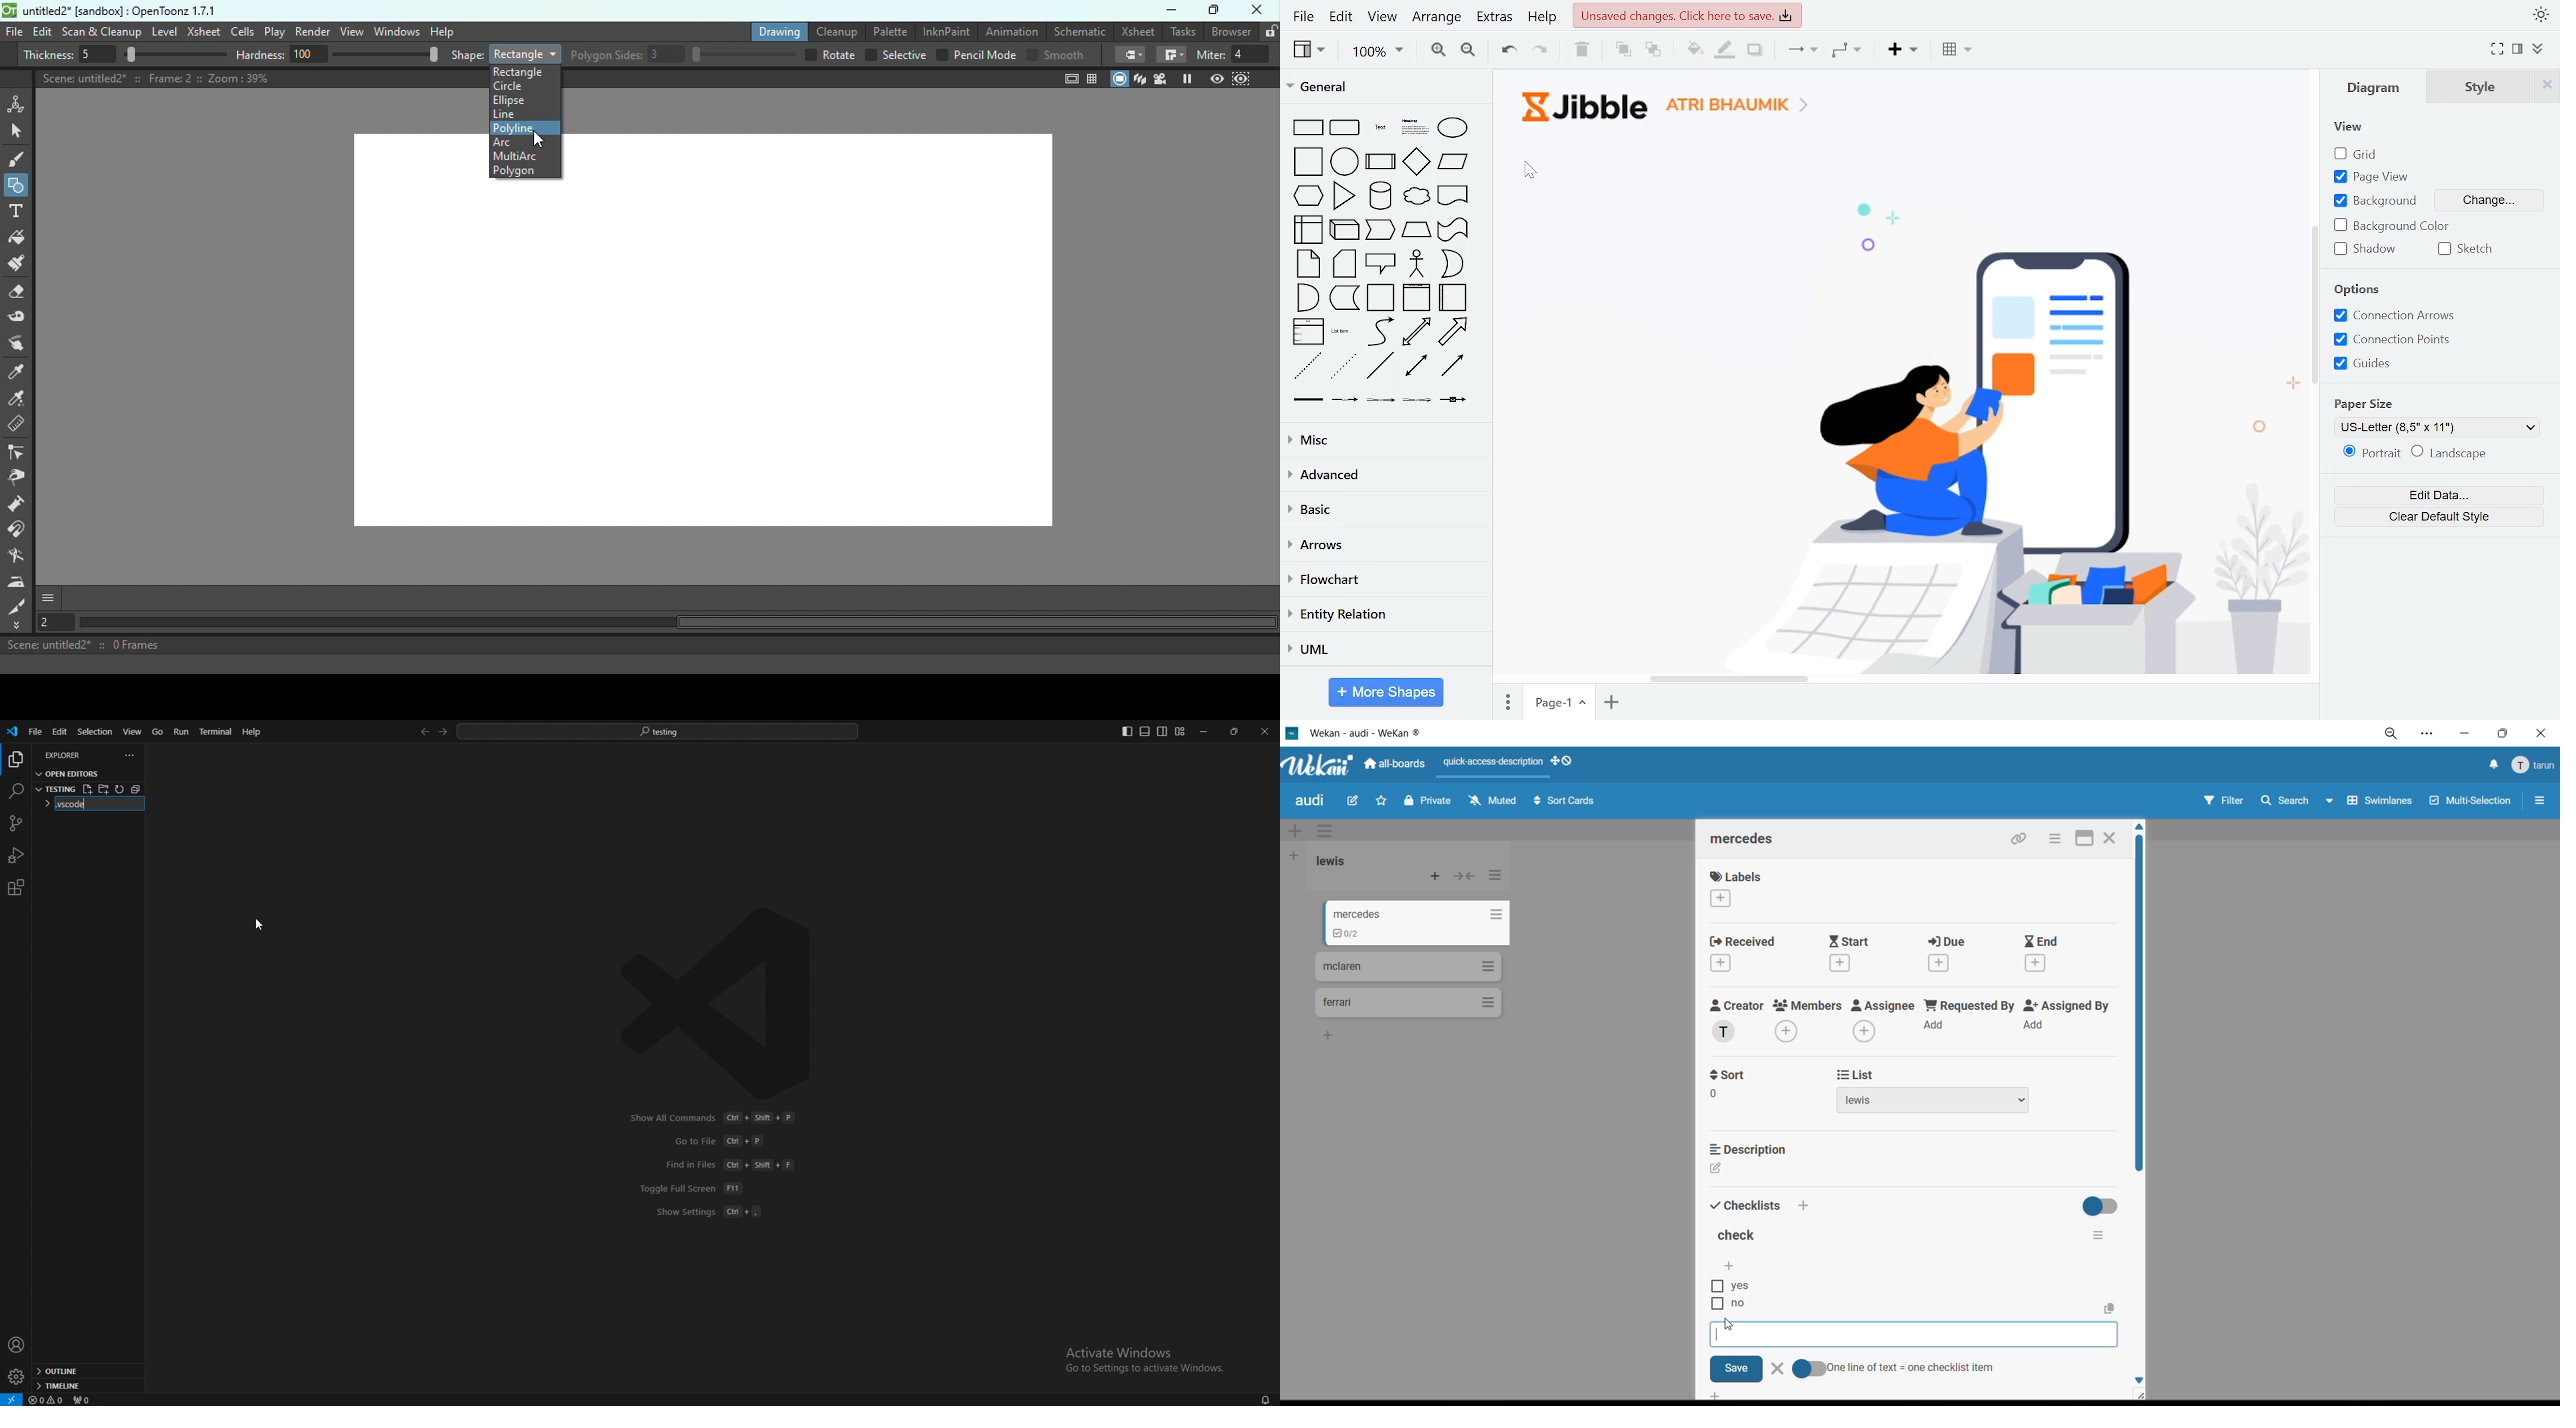 The height and width of the screenshot is (1428, 2576). What do you see at coordinates (54, 624) in the screenshot?
I see `Set the current frame` at bounding box center [54, 624].